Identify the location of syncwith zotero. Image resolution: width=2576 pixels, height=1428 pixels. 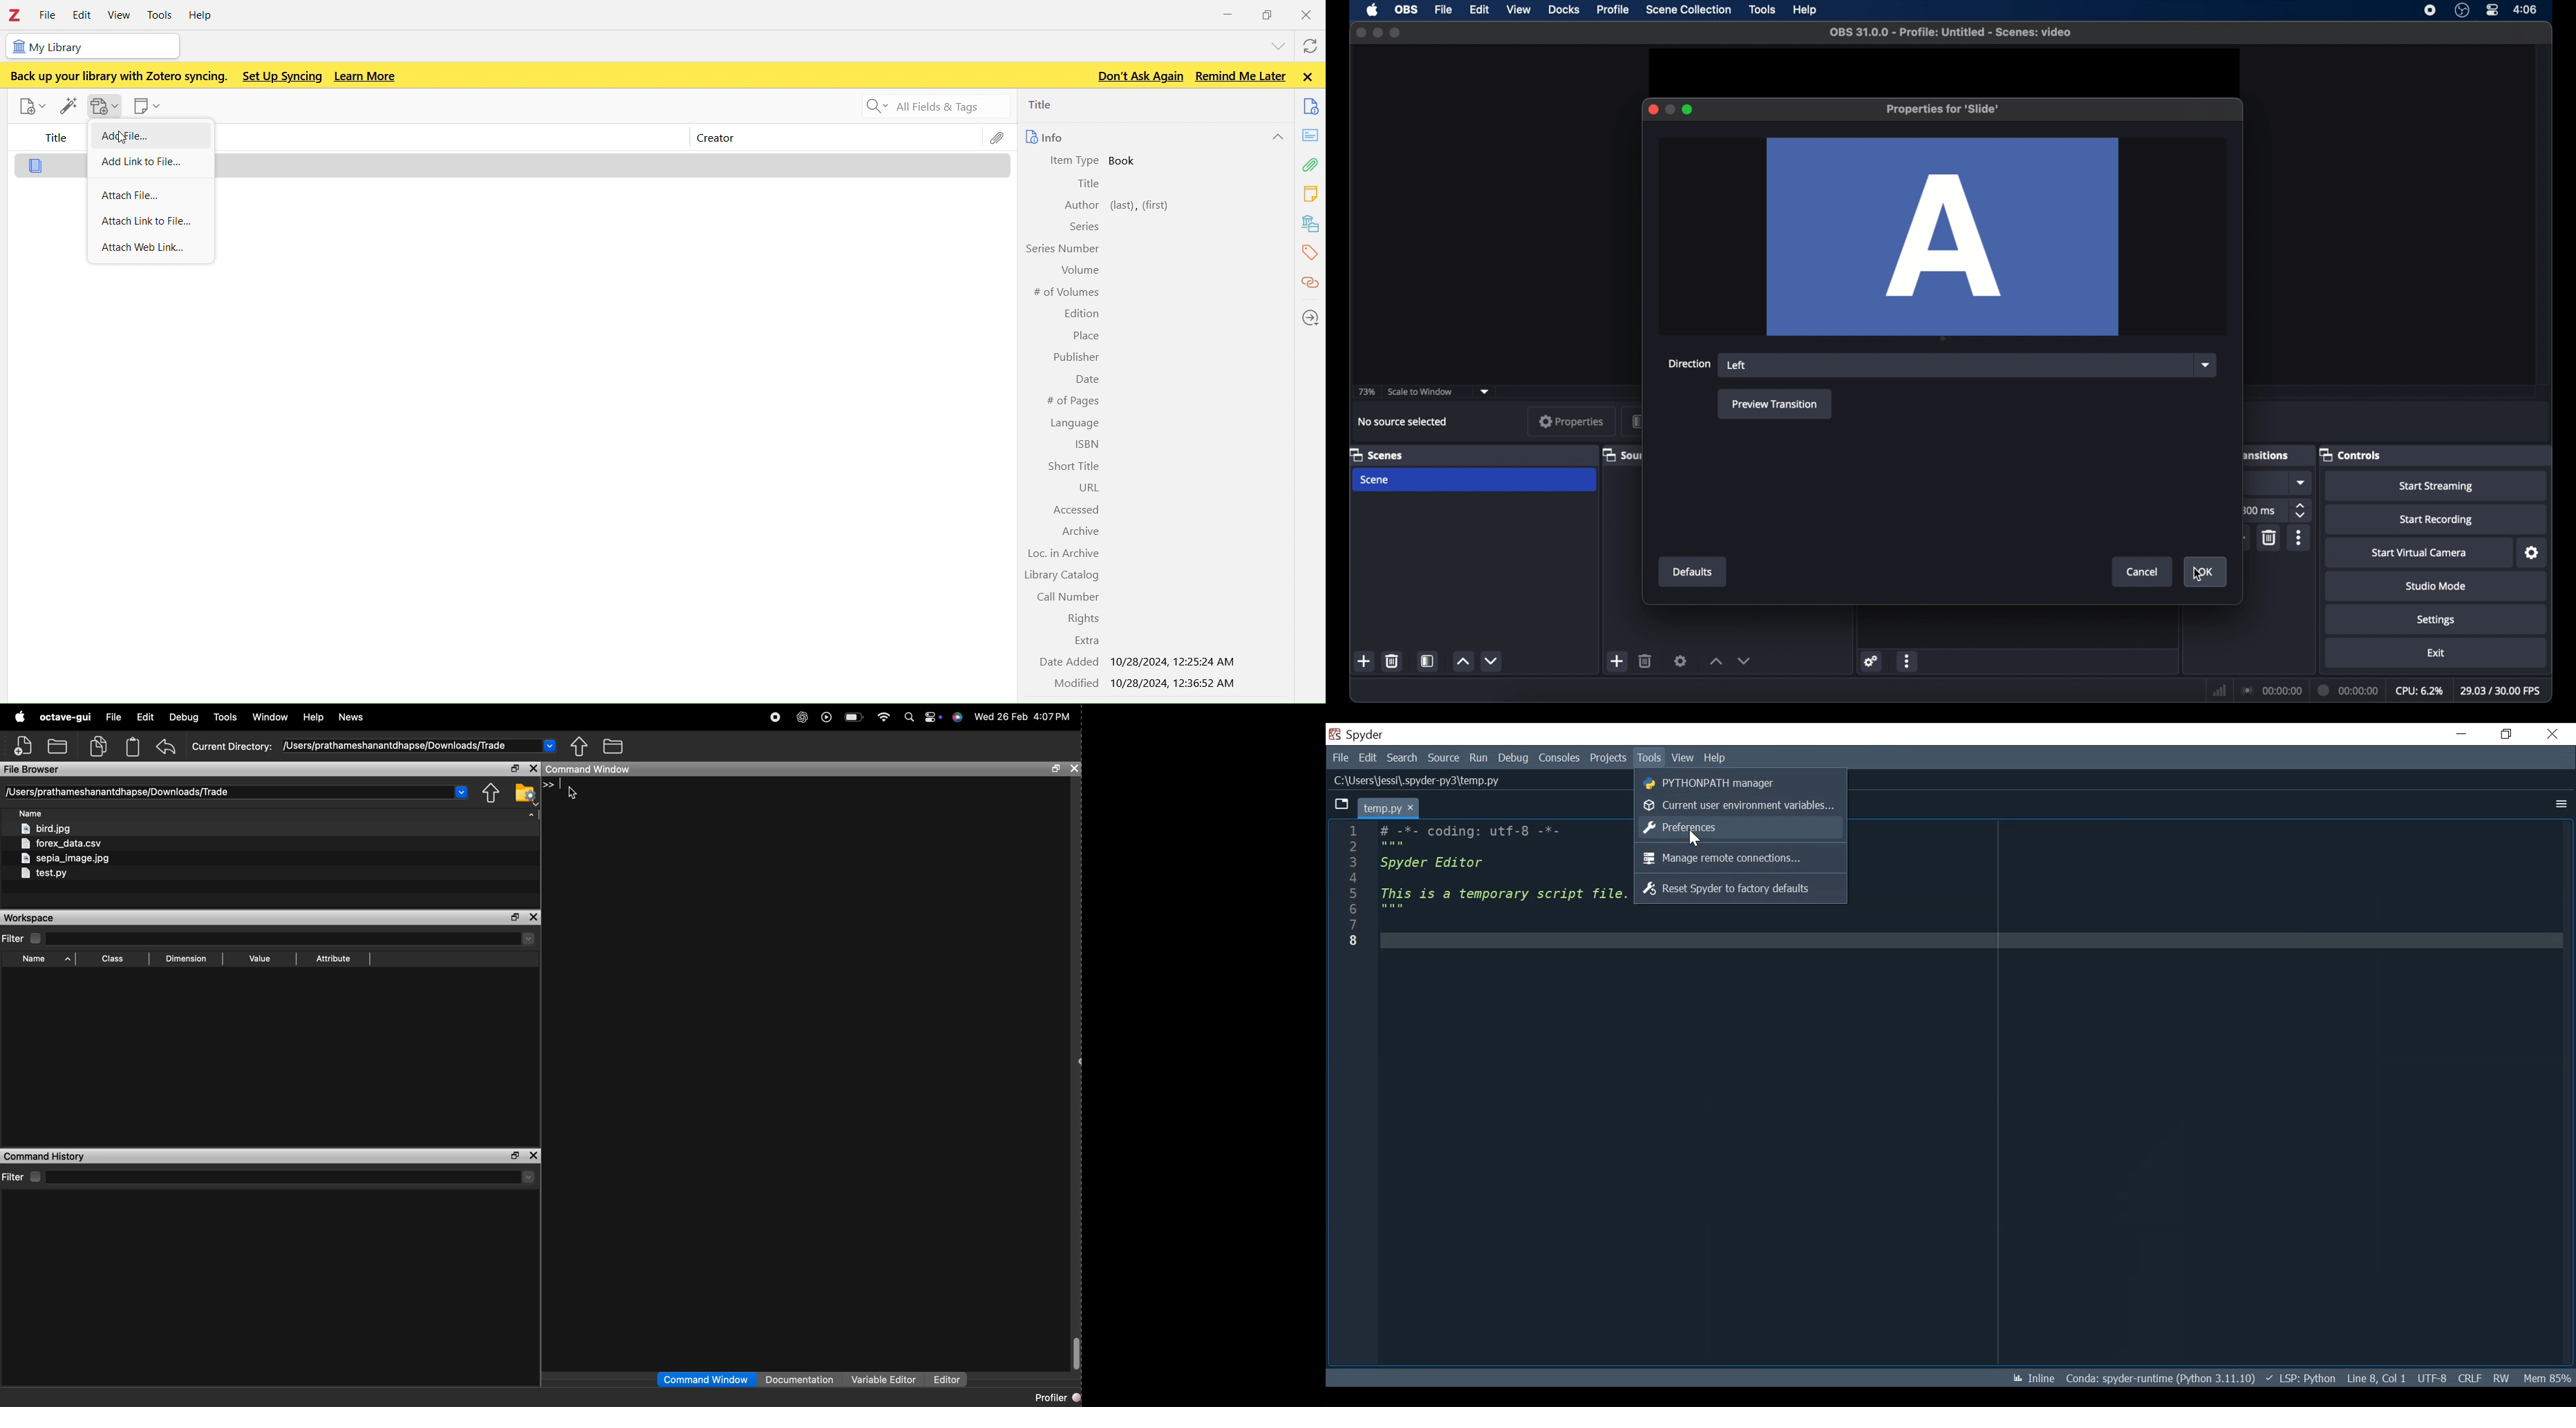
(1313, 45).